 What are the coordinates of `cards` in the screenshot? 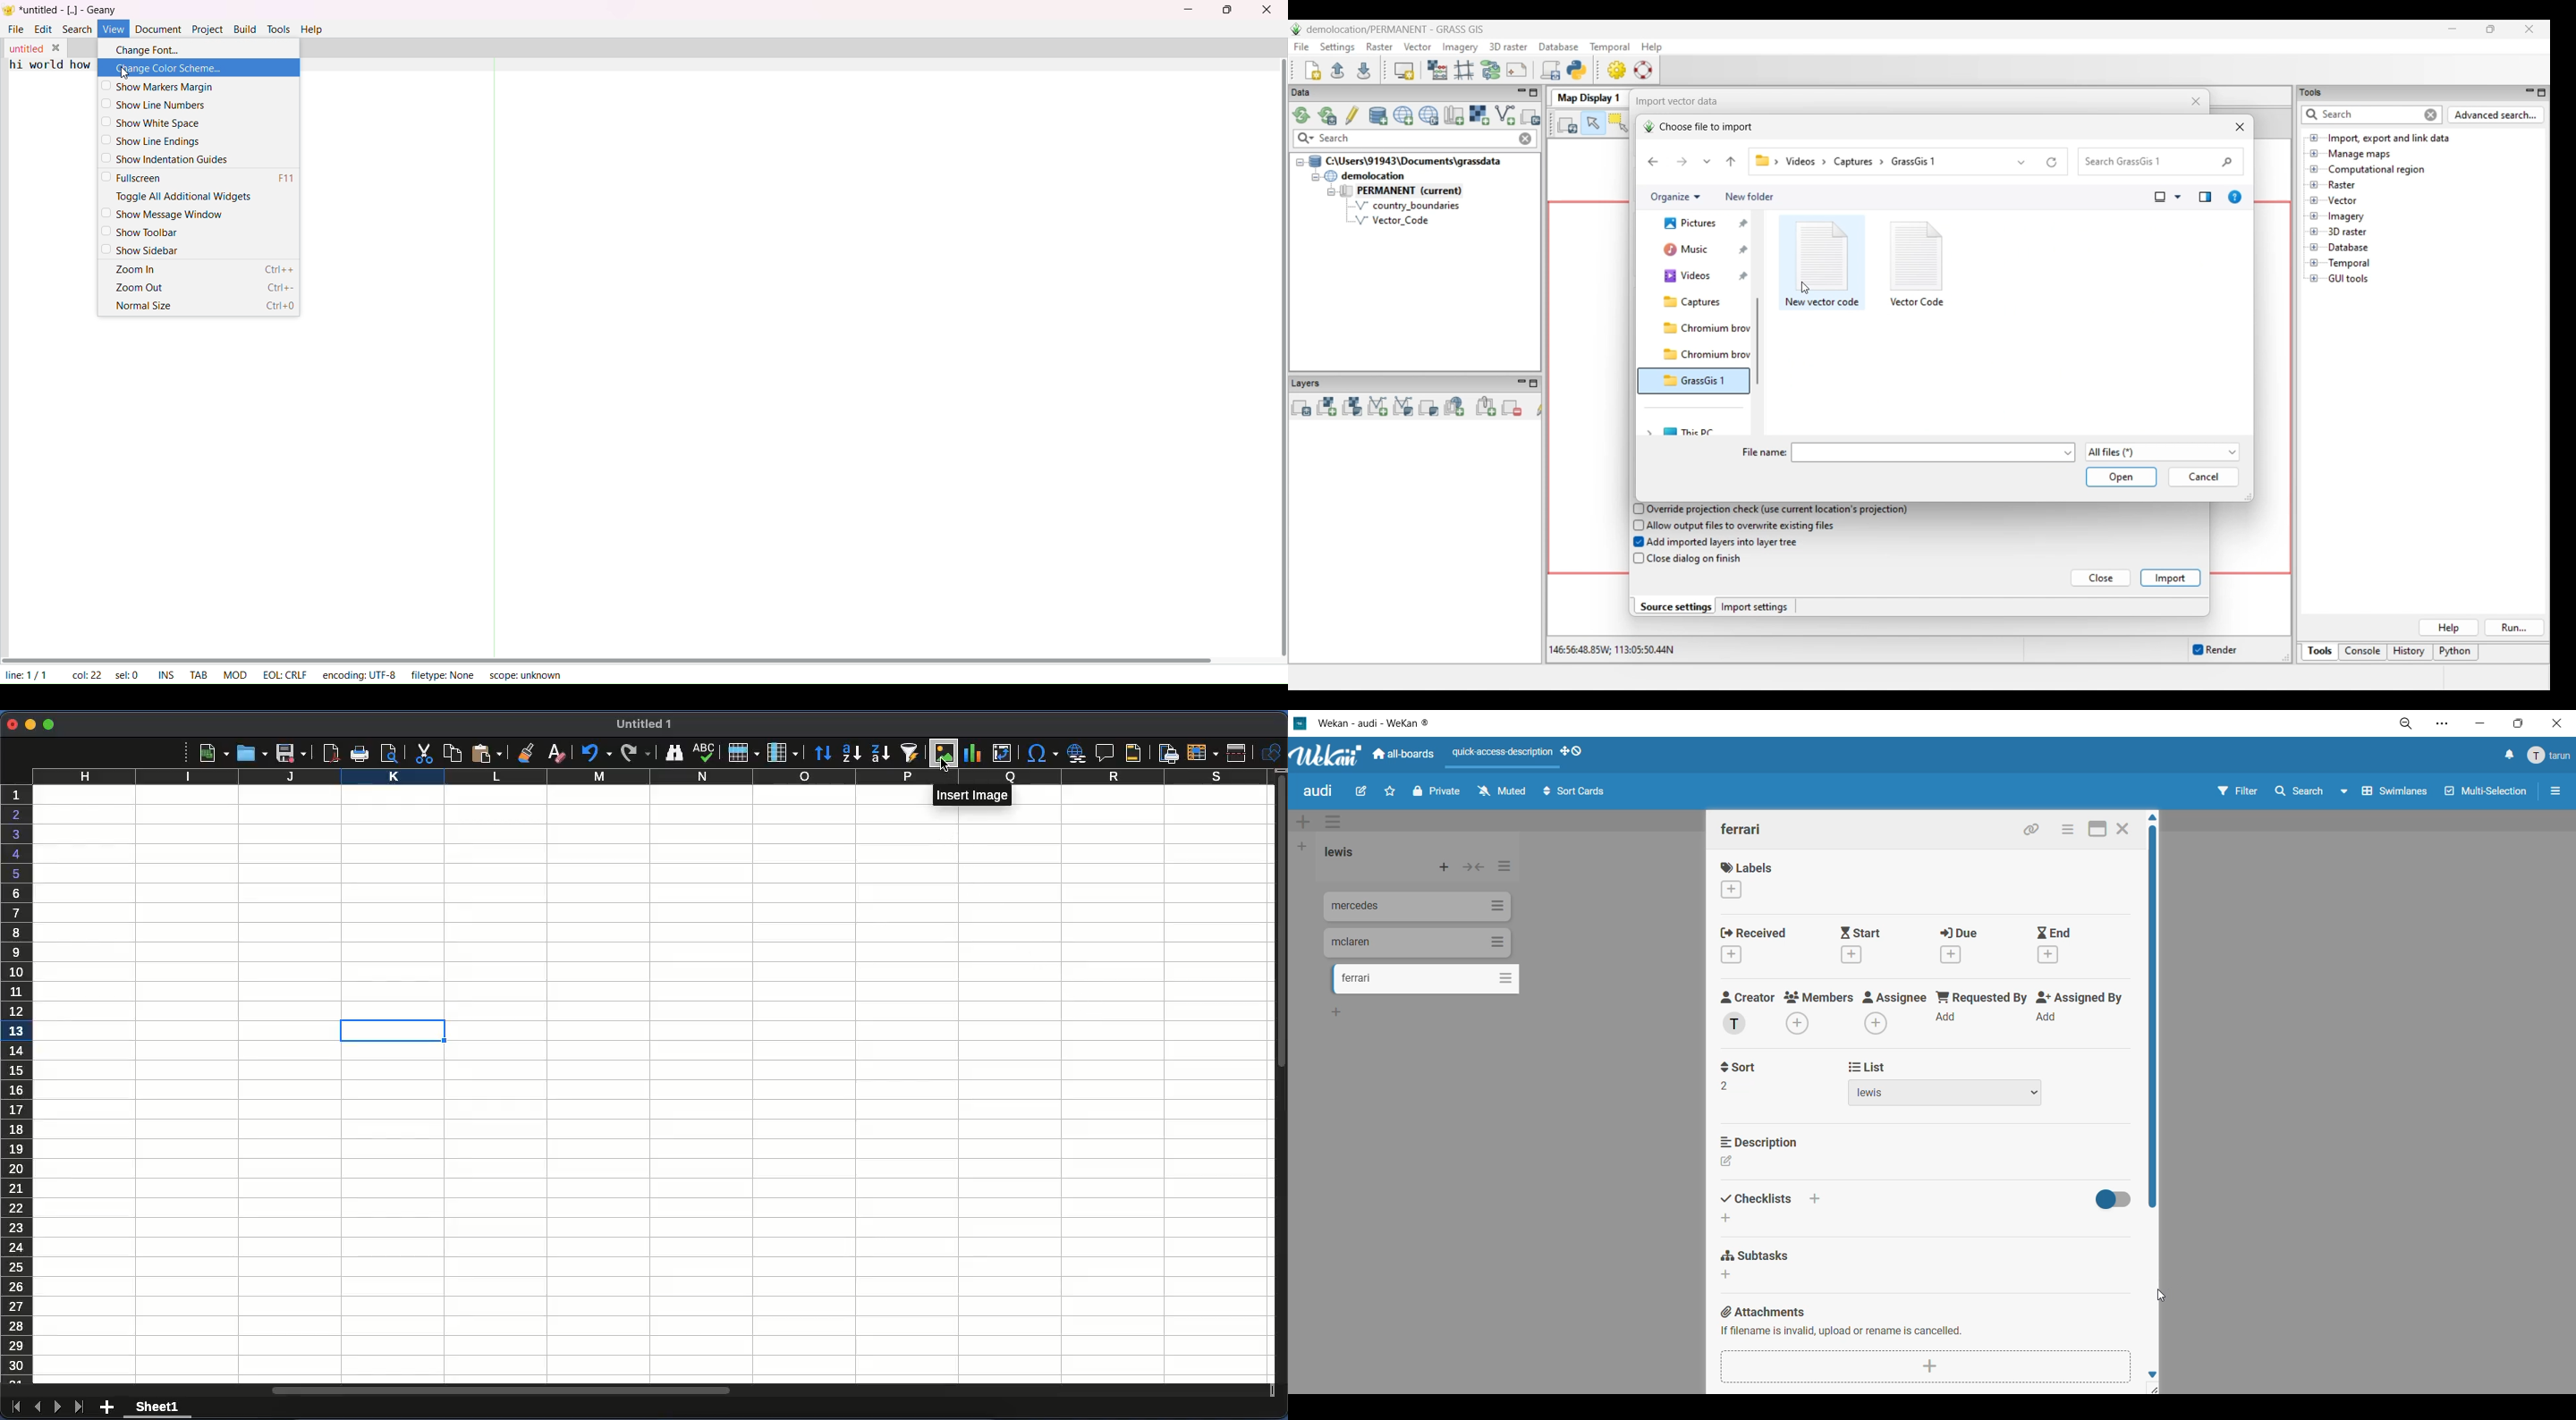 It's located at (1427, 981).